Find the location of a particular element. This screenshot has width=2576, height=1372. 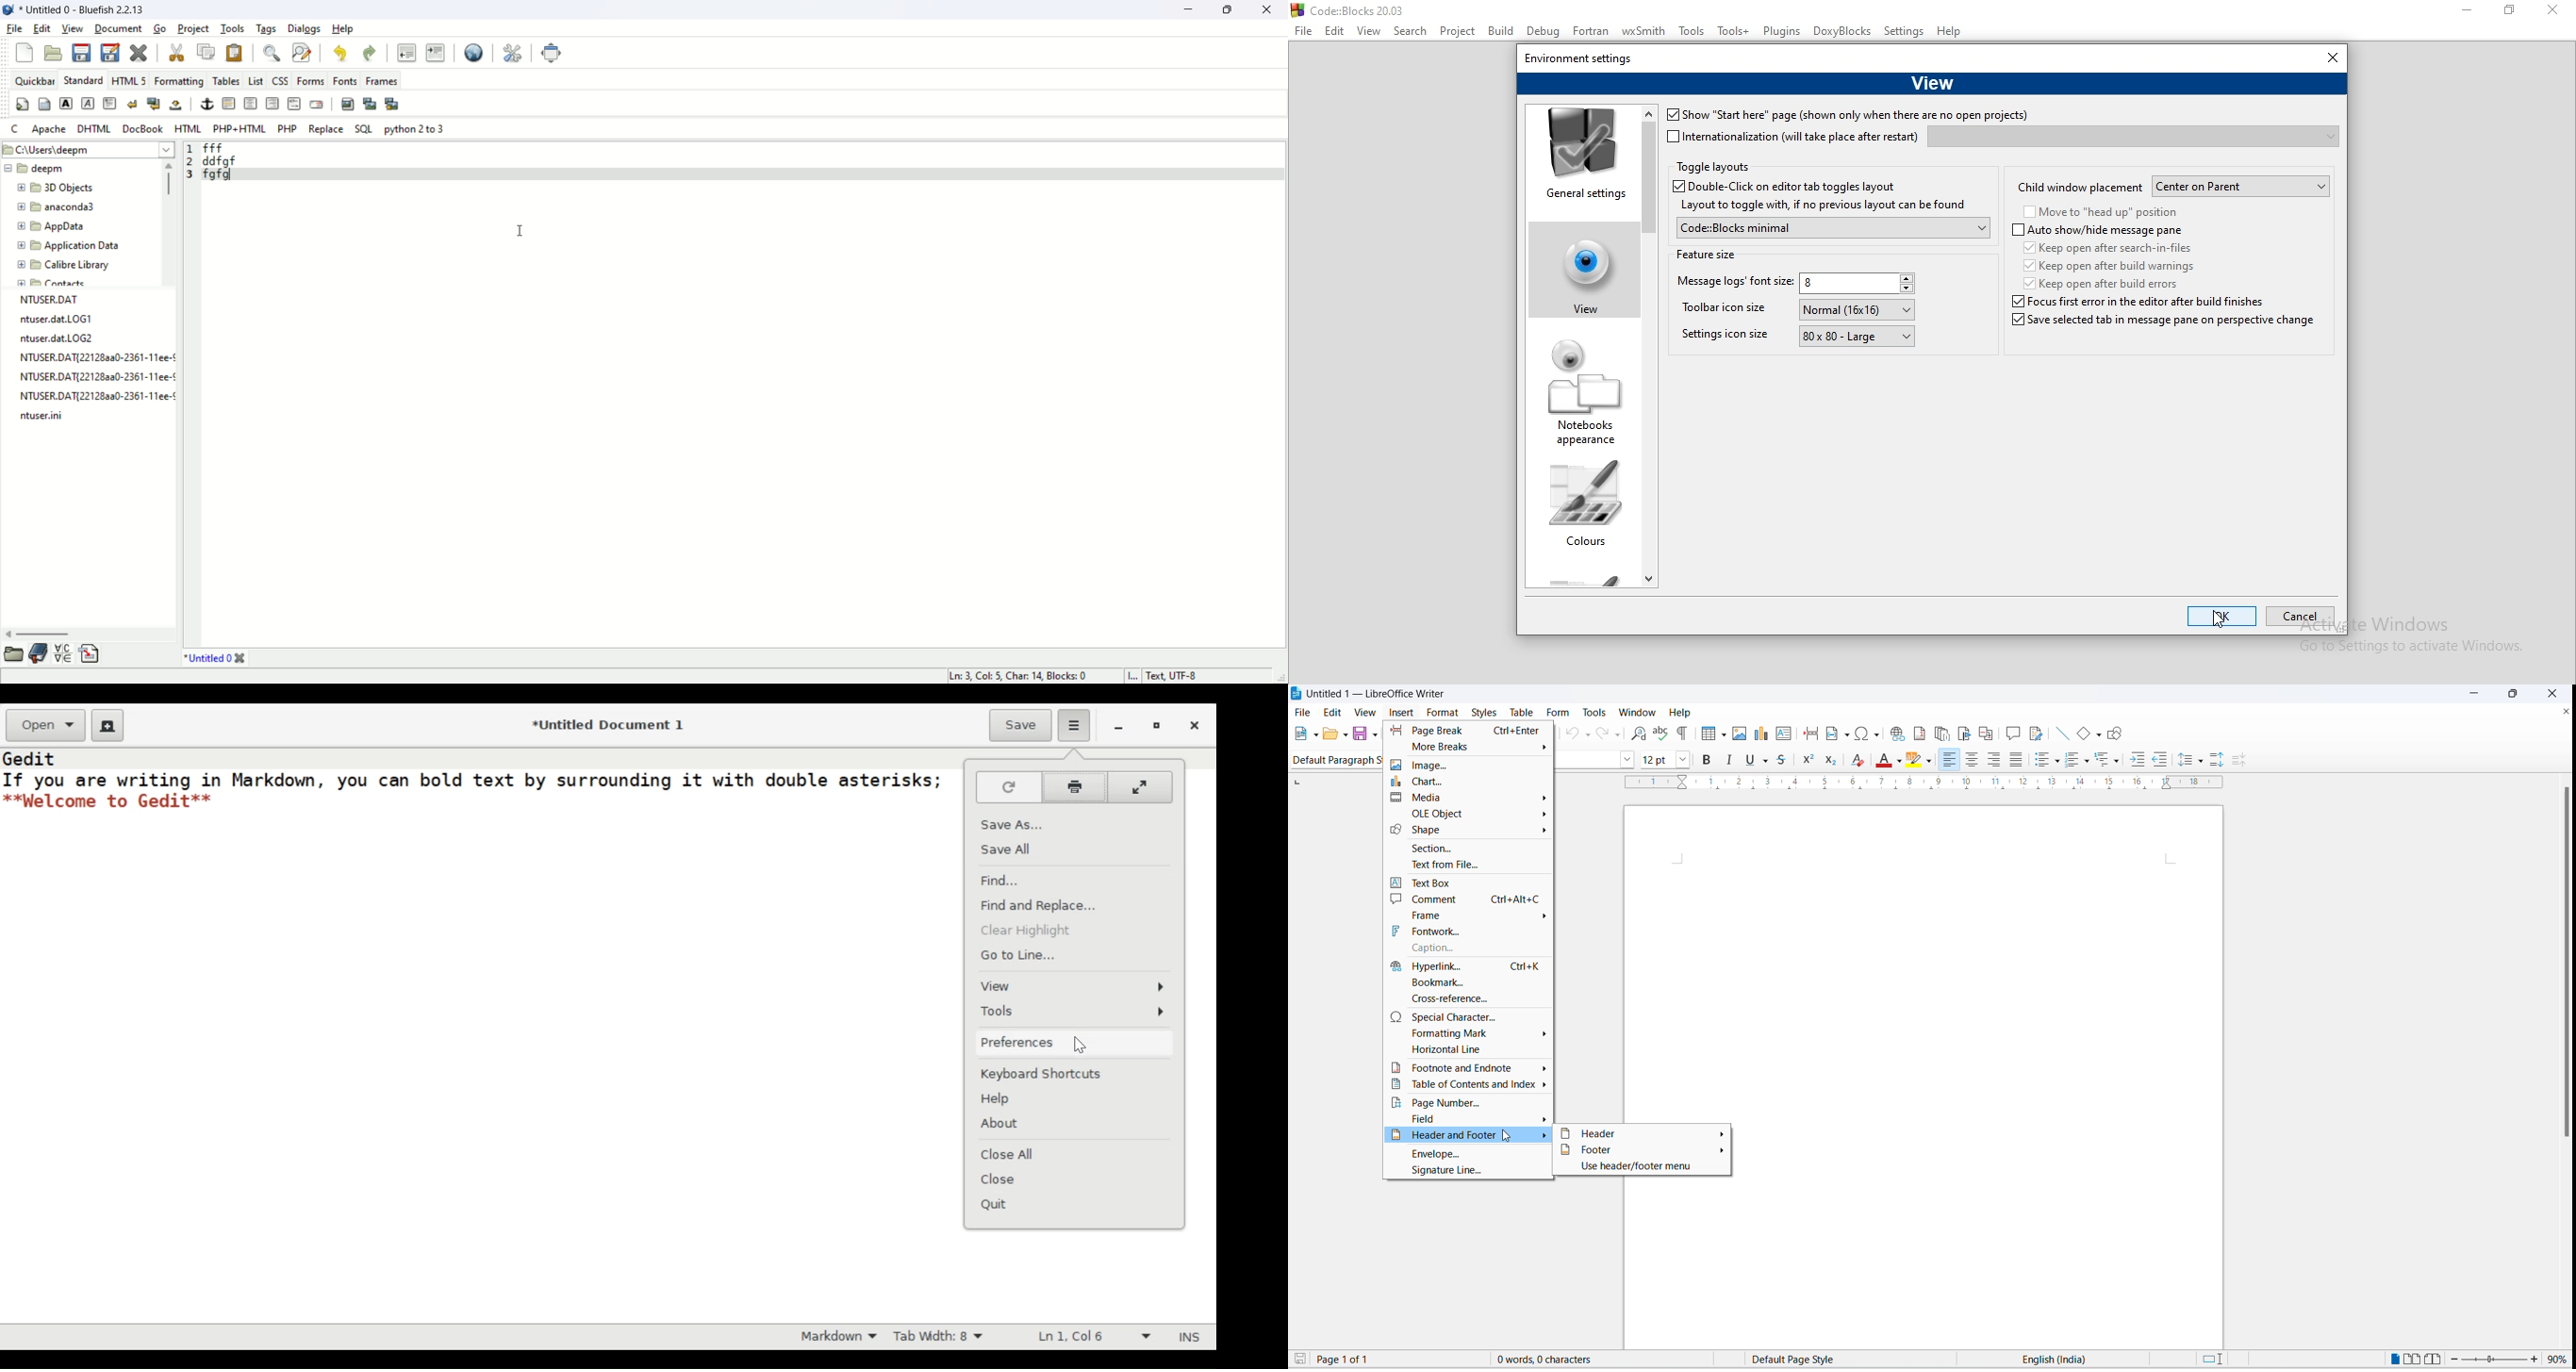

minimise is located at coordinates (2468, 11).